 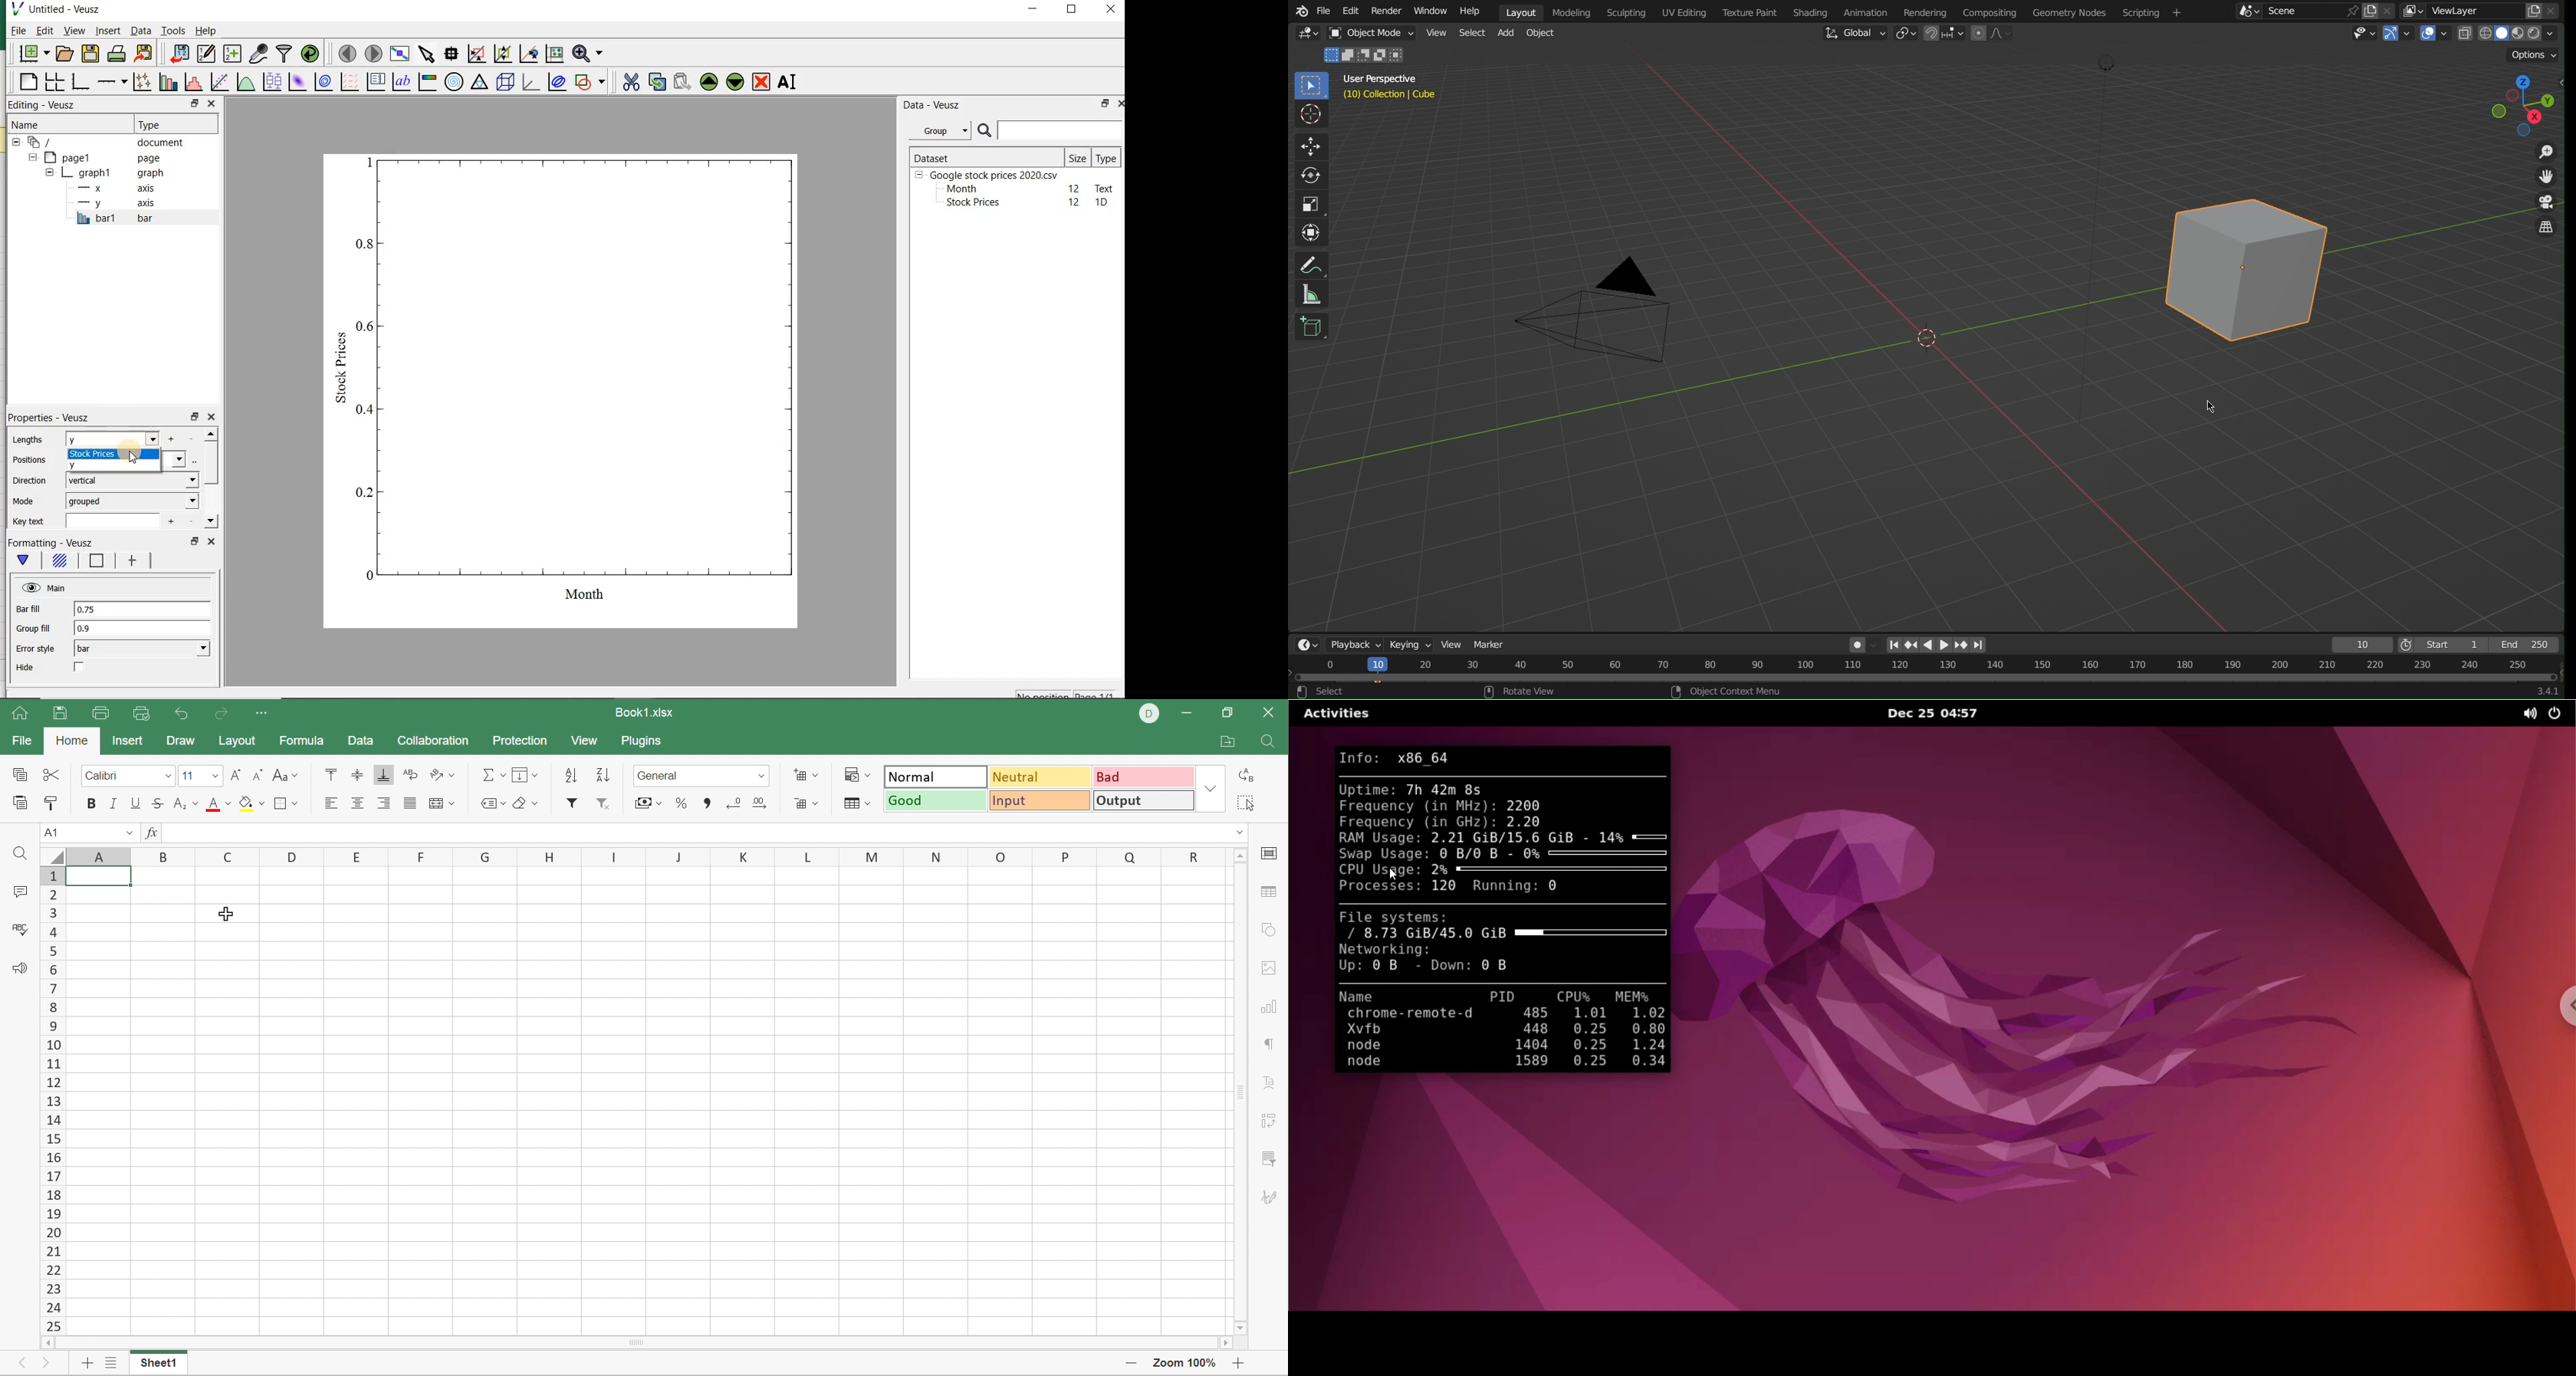 I want to click on view plot full screen, so click(x=399, y=54).